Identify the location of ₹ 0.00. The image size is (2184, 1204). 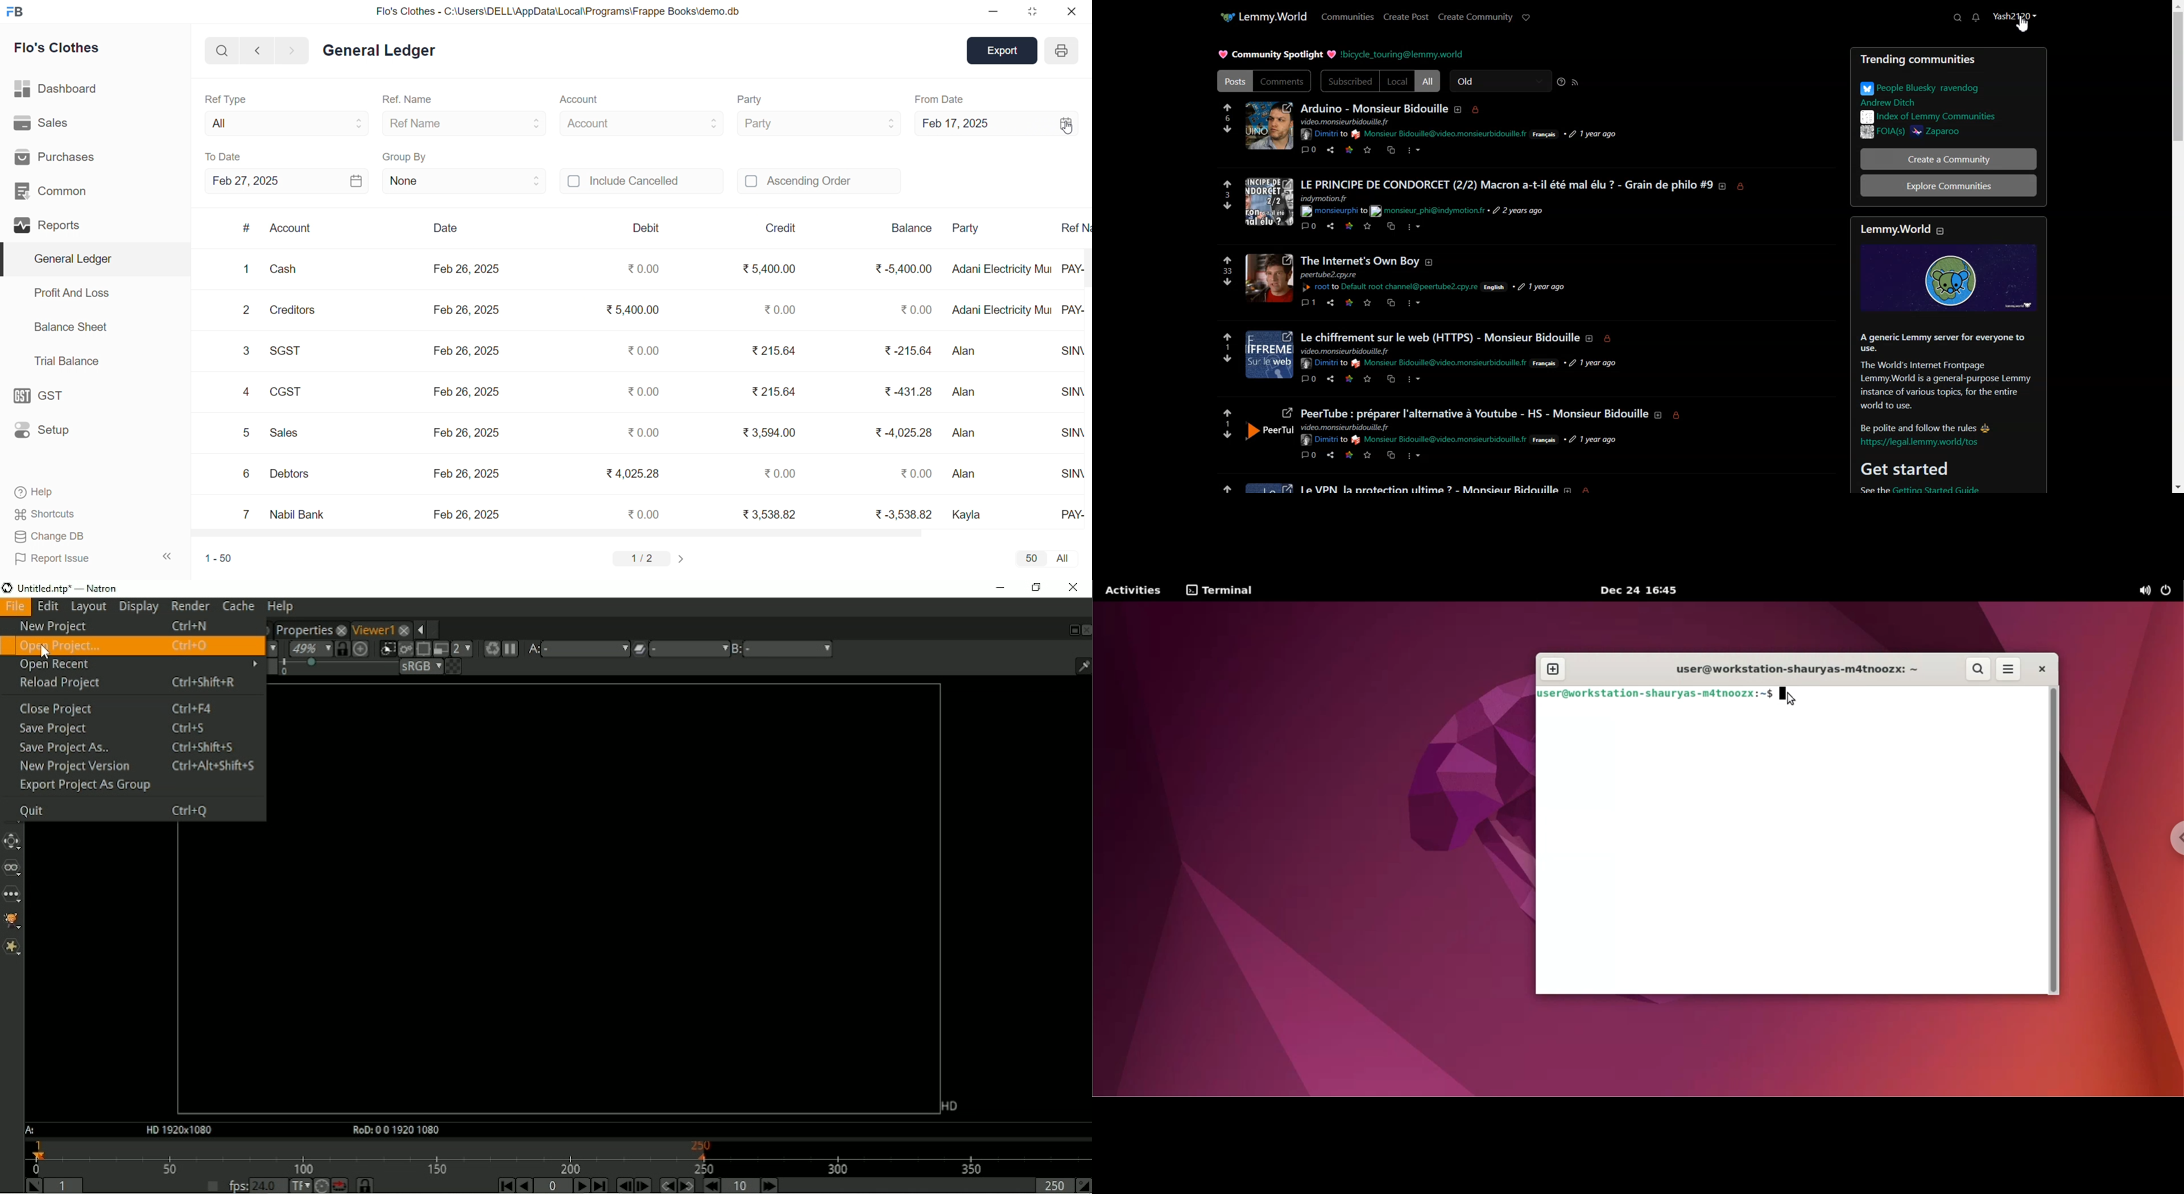
(917, 474).